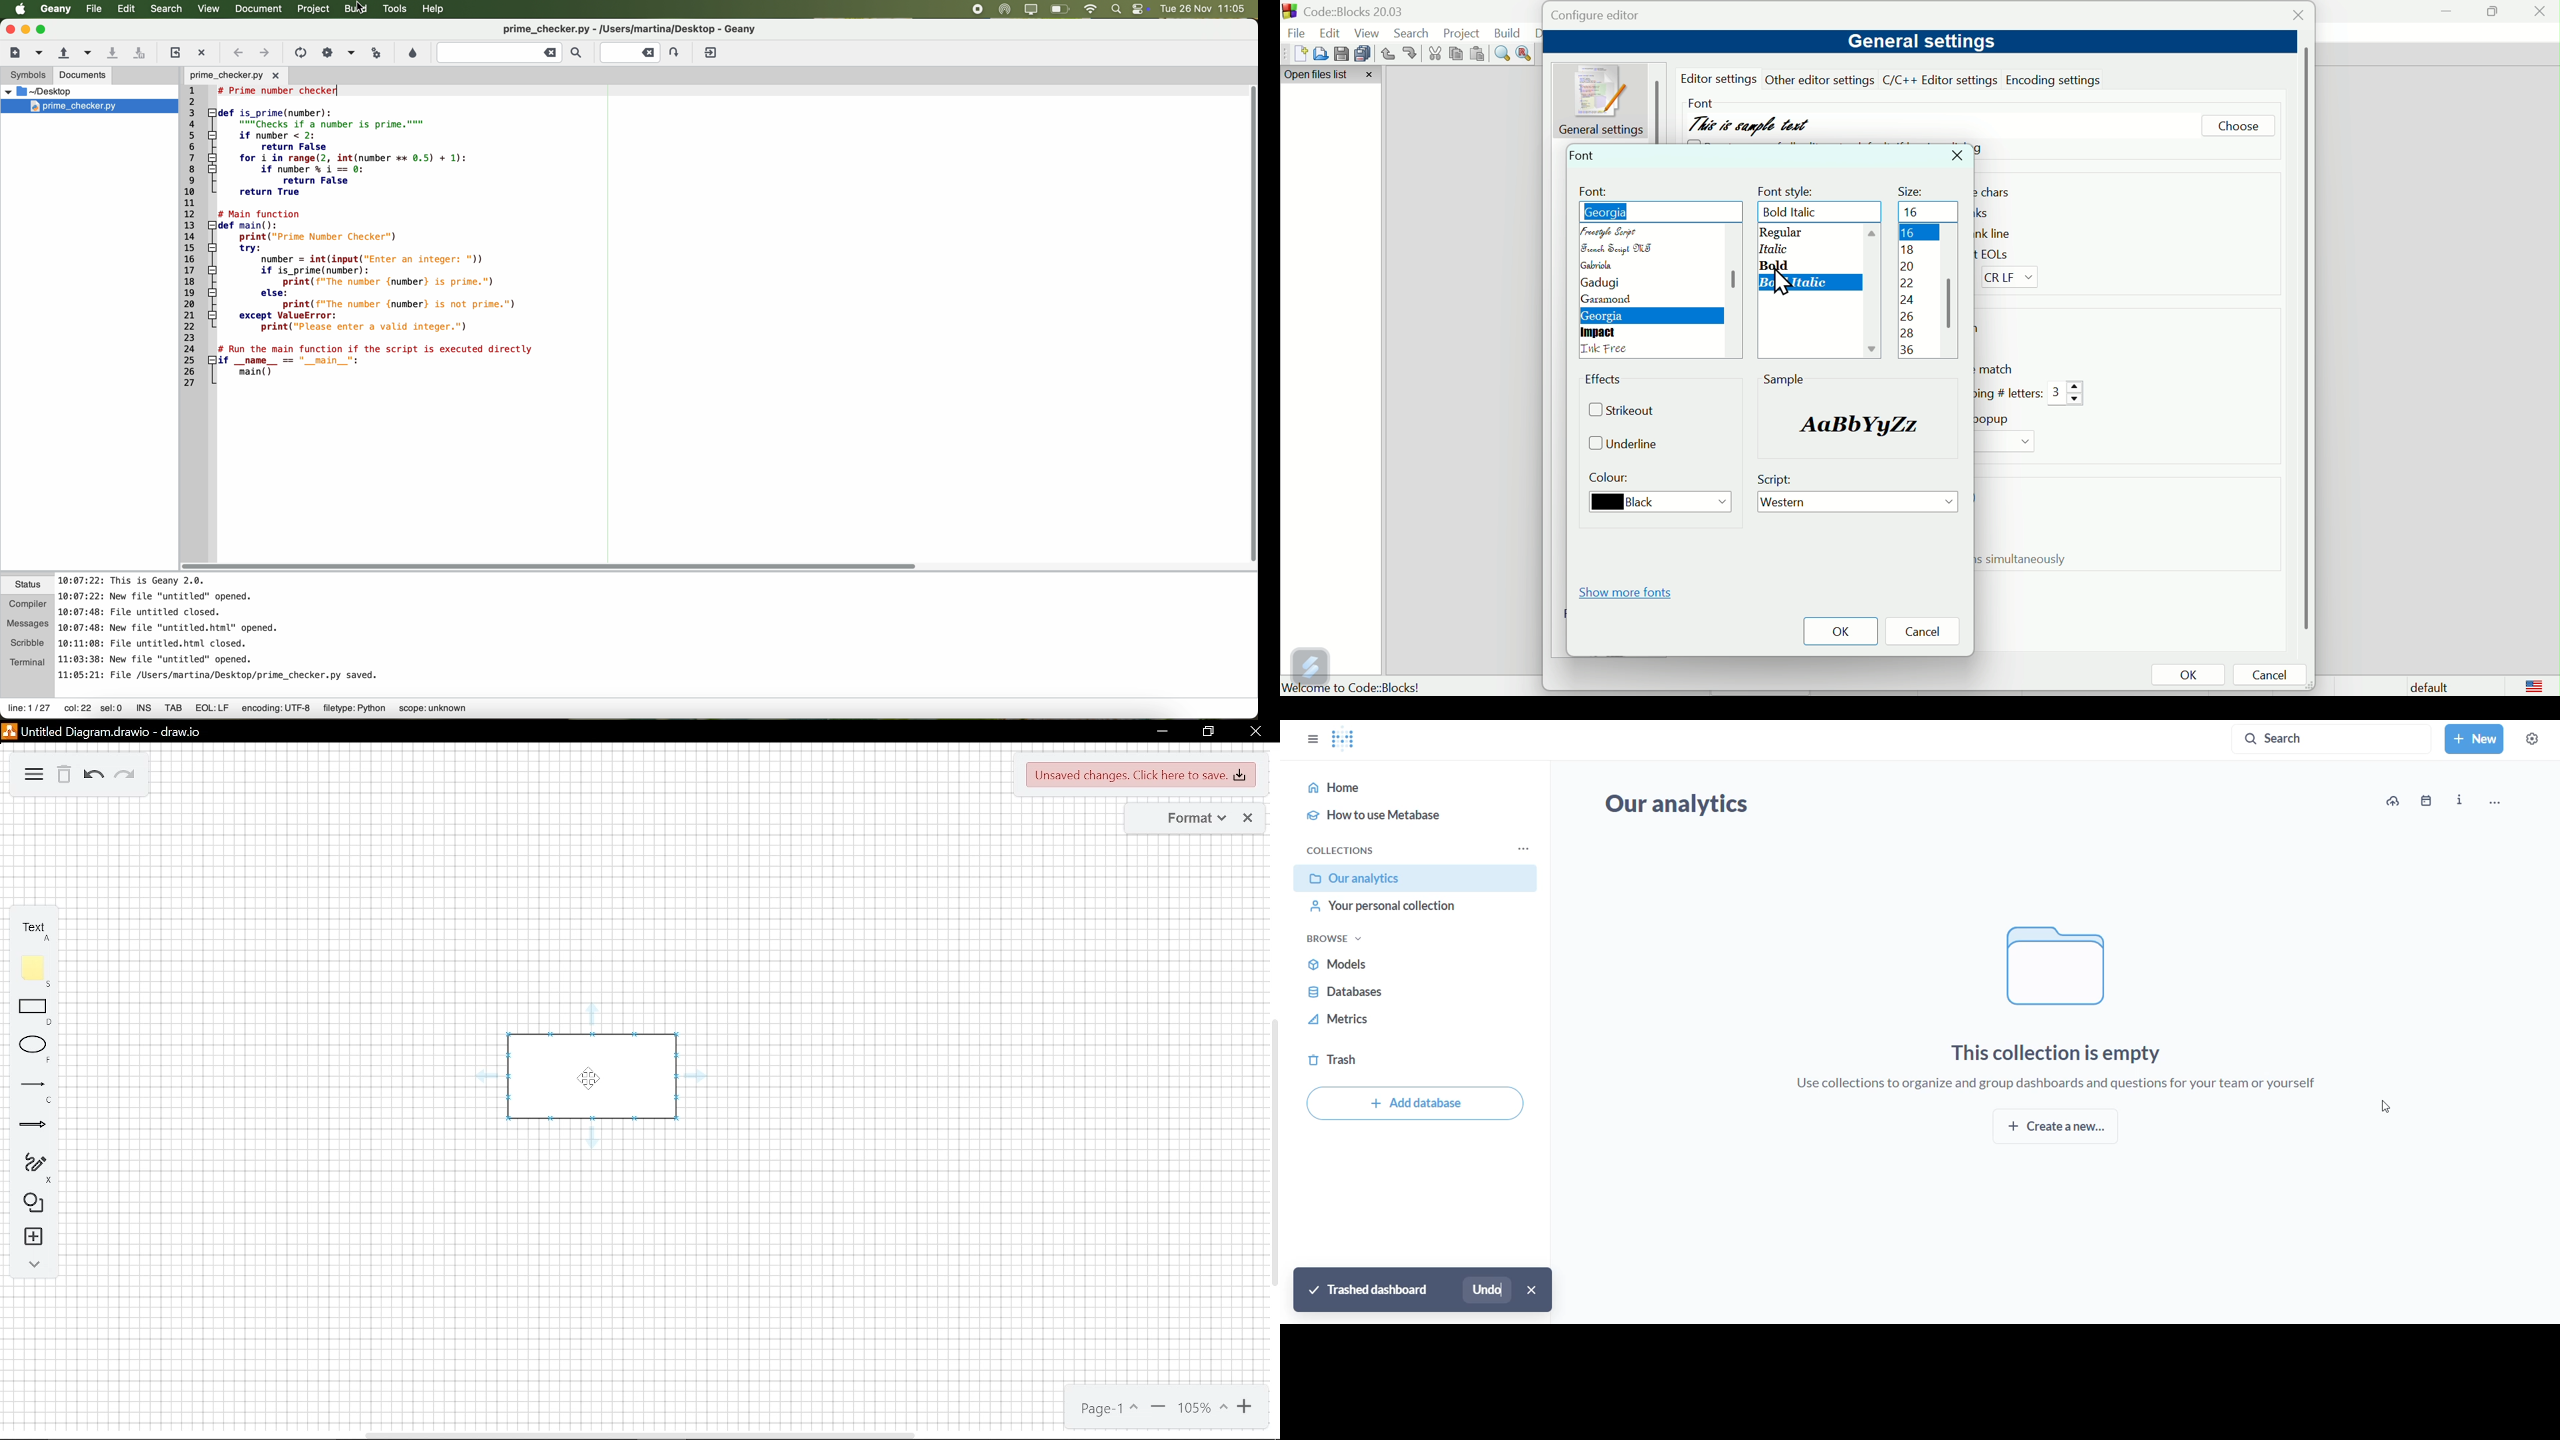  I want to click on Impact, so click(1600, 333).